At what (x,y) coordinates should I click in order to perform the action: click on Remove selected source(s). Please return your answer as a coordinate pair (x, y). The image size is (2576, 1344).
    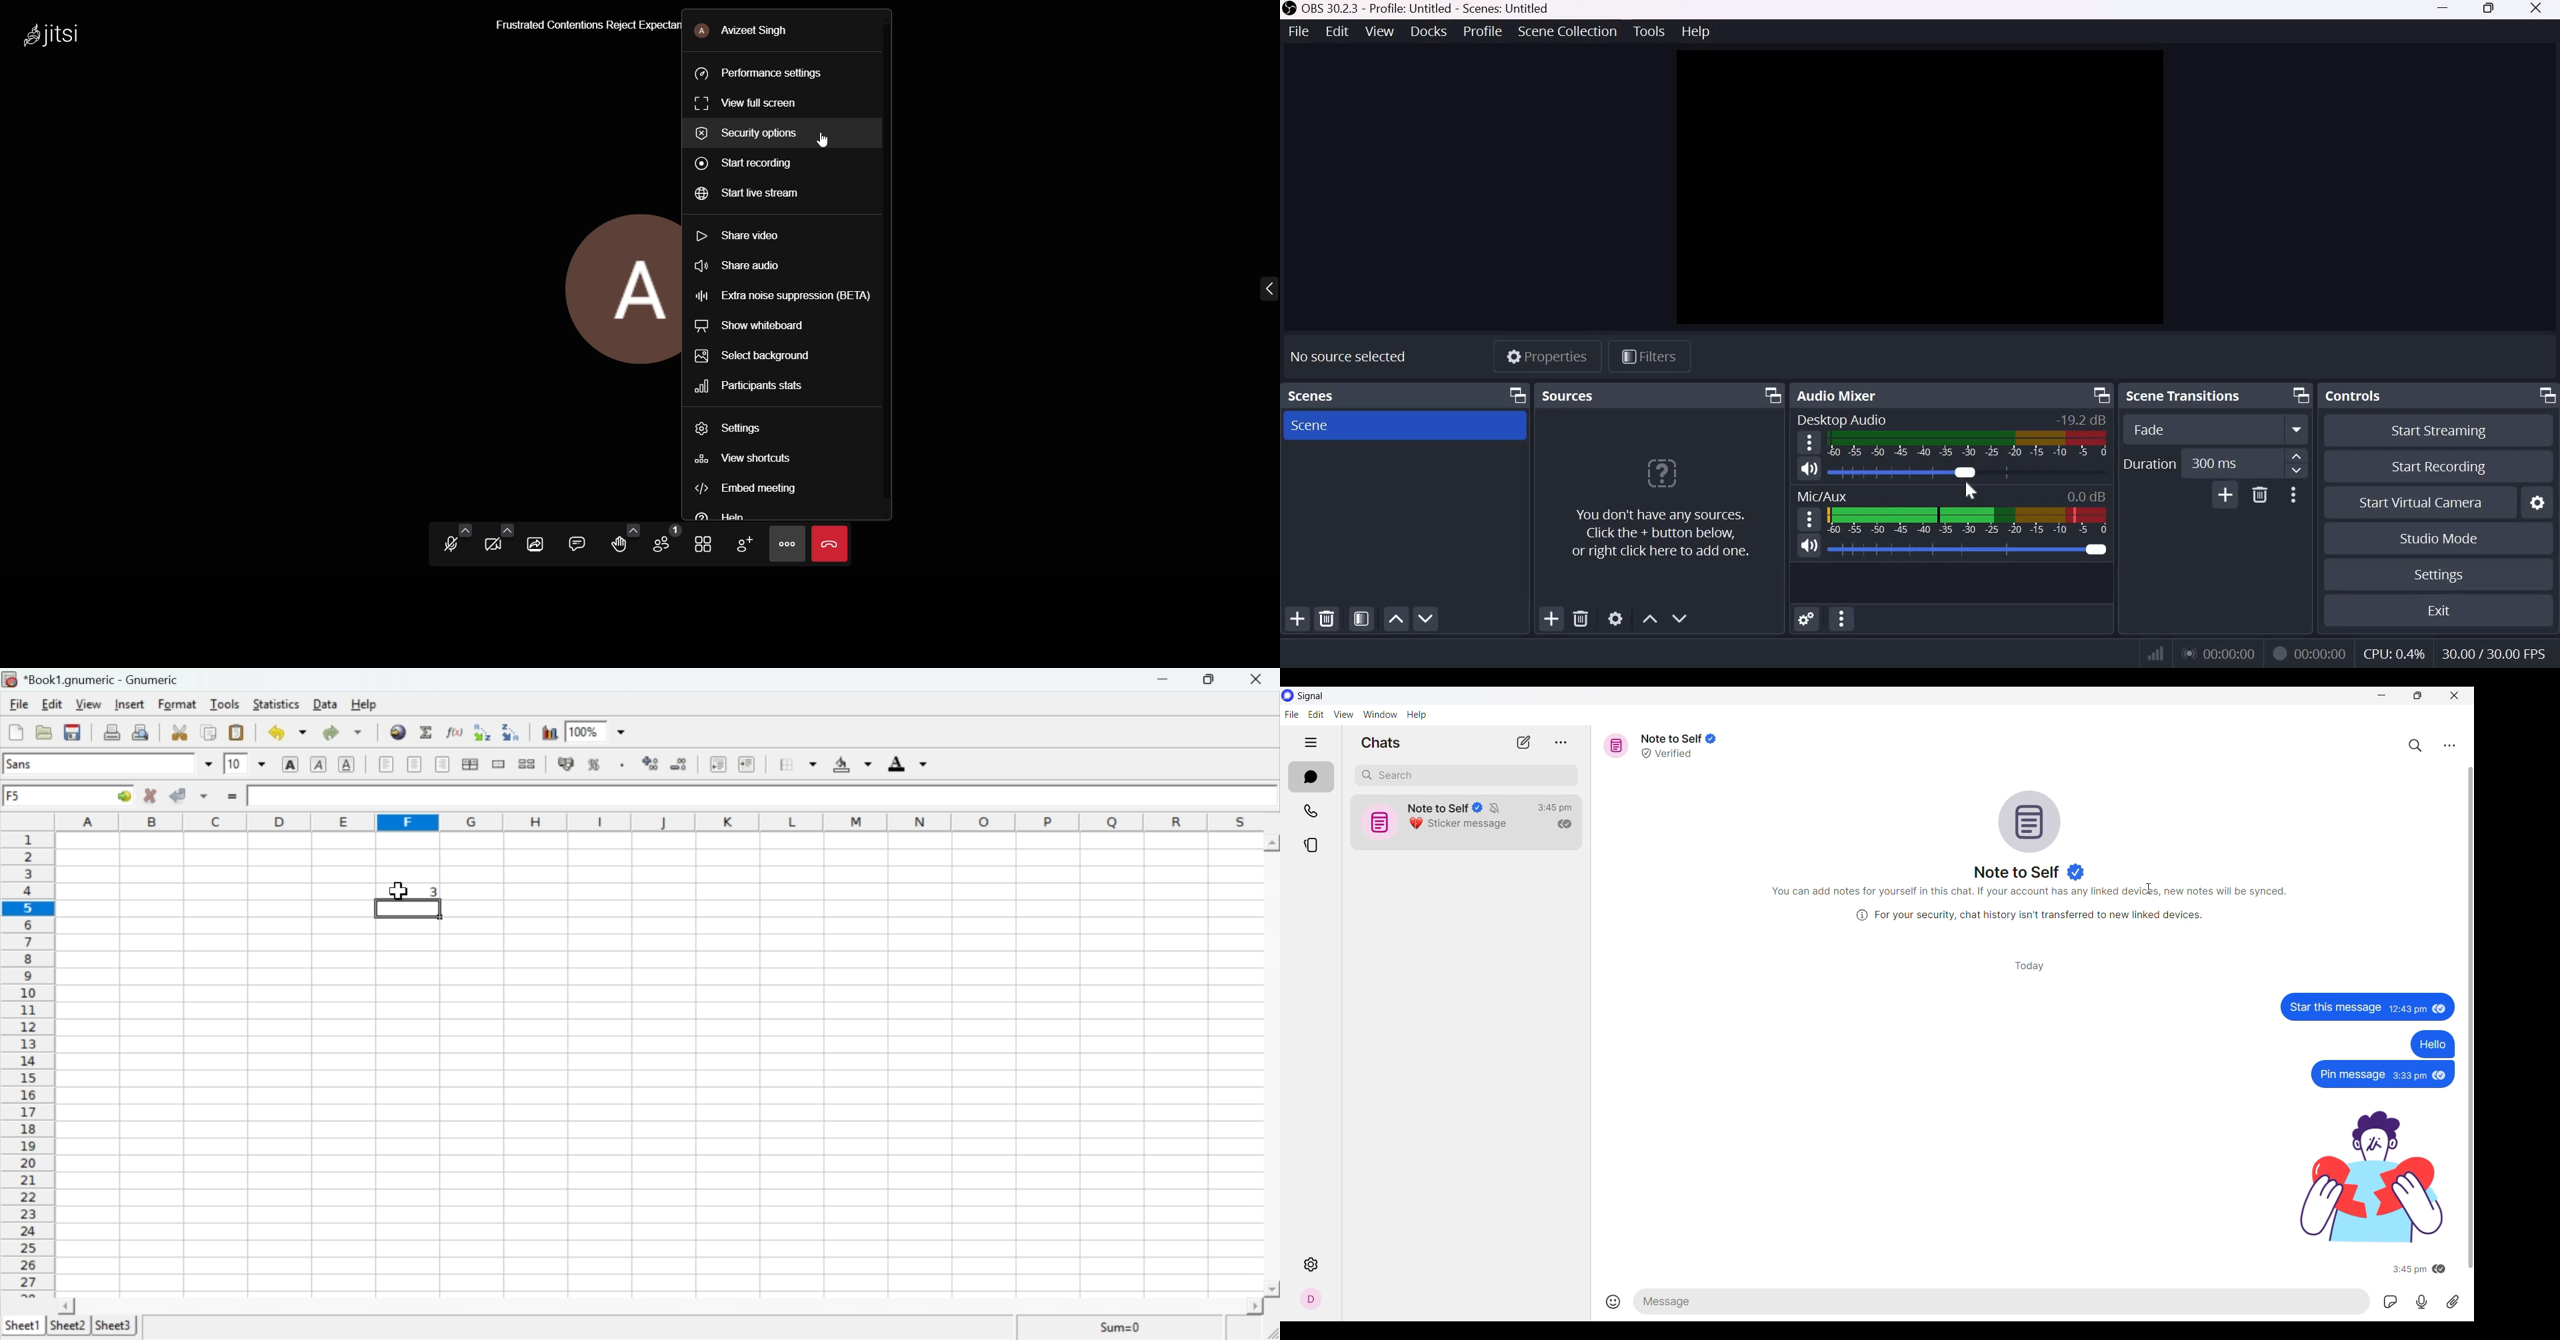
    Looking at the image, I should click on (1582, 619).